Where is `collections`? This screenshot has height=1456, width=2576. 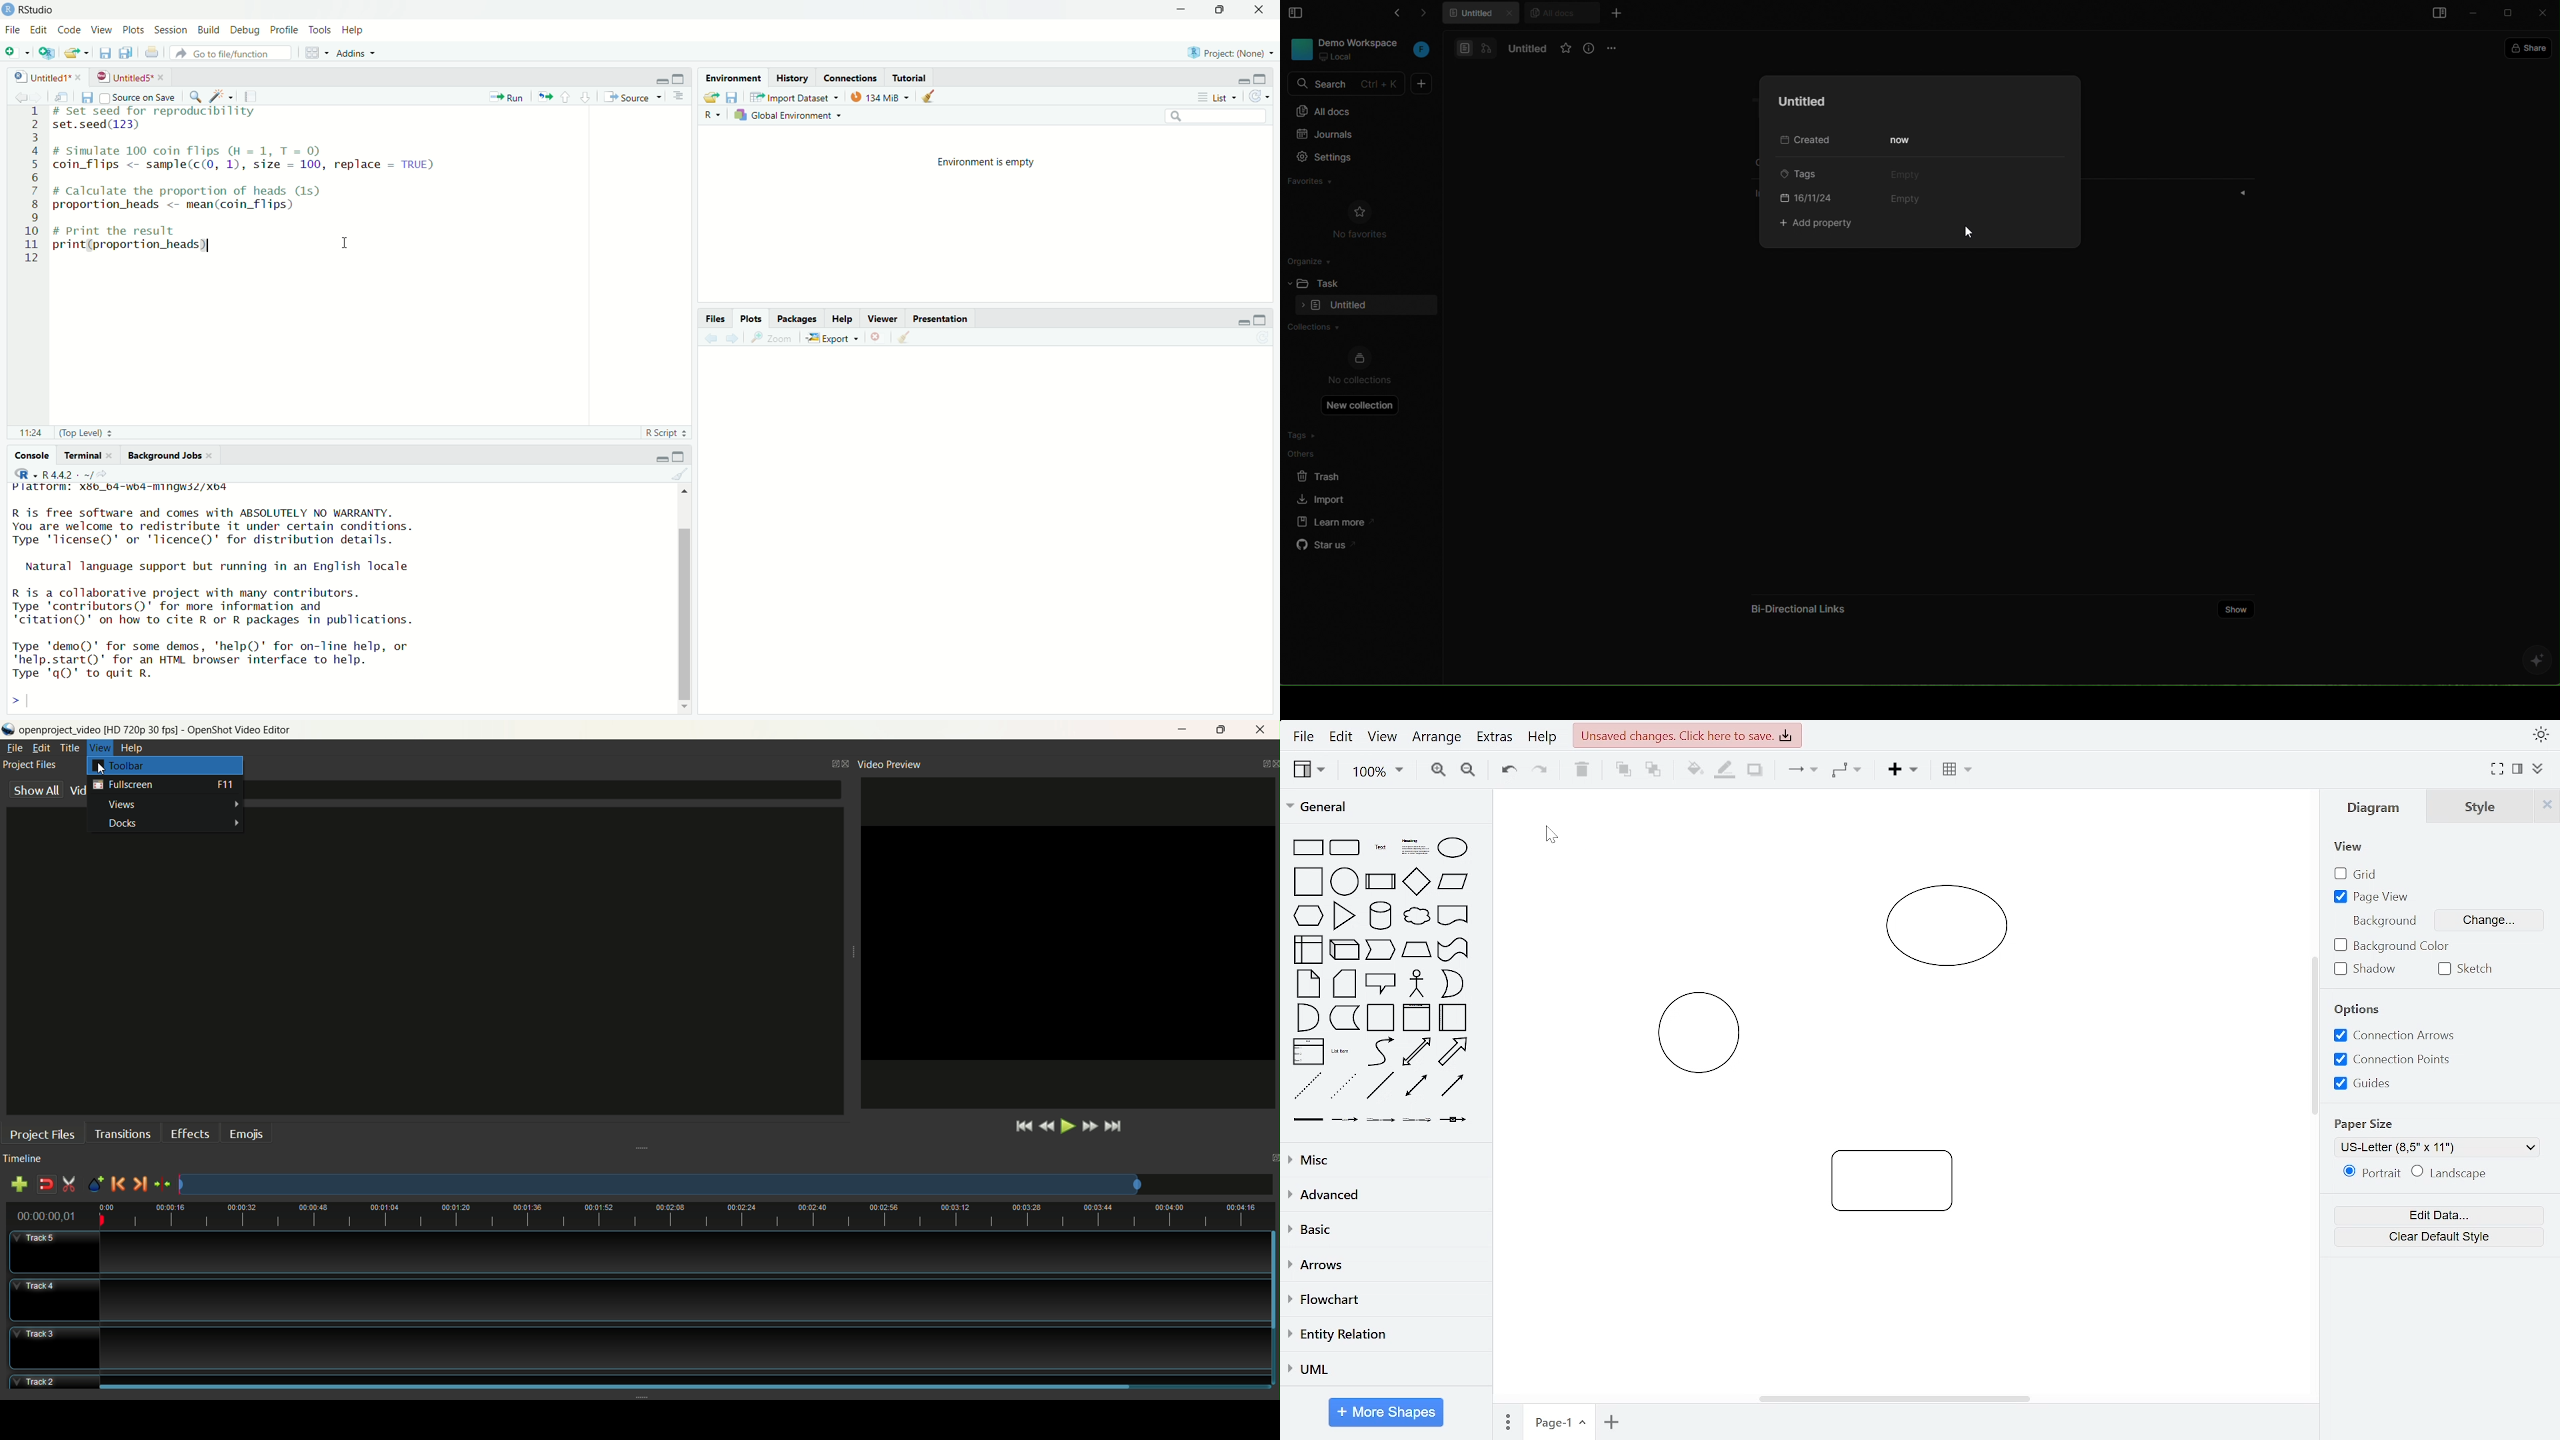
collections is located at coordinates (1355, 329).